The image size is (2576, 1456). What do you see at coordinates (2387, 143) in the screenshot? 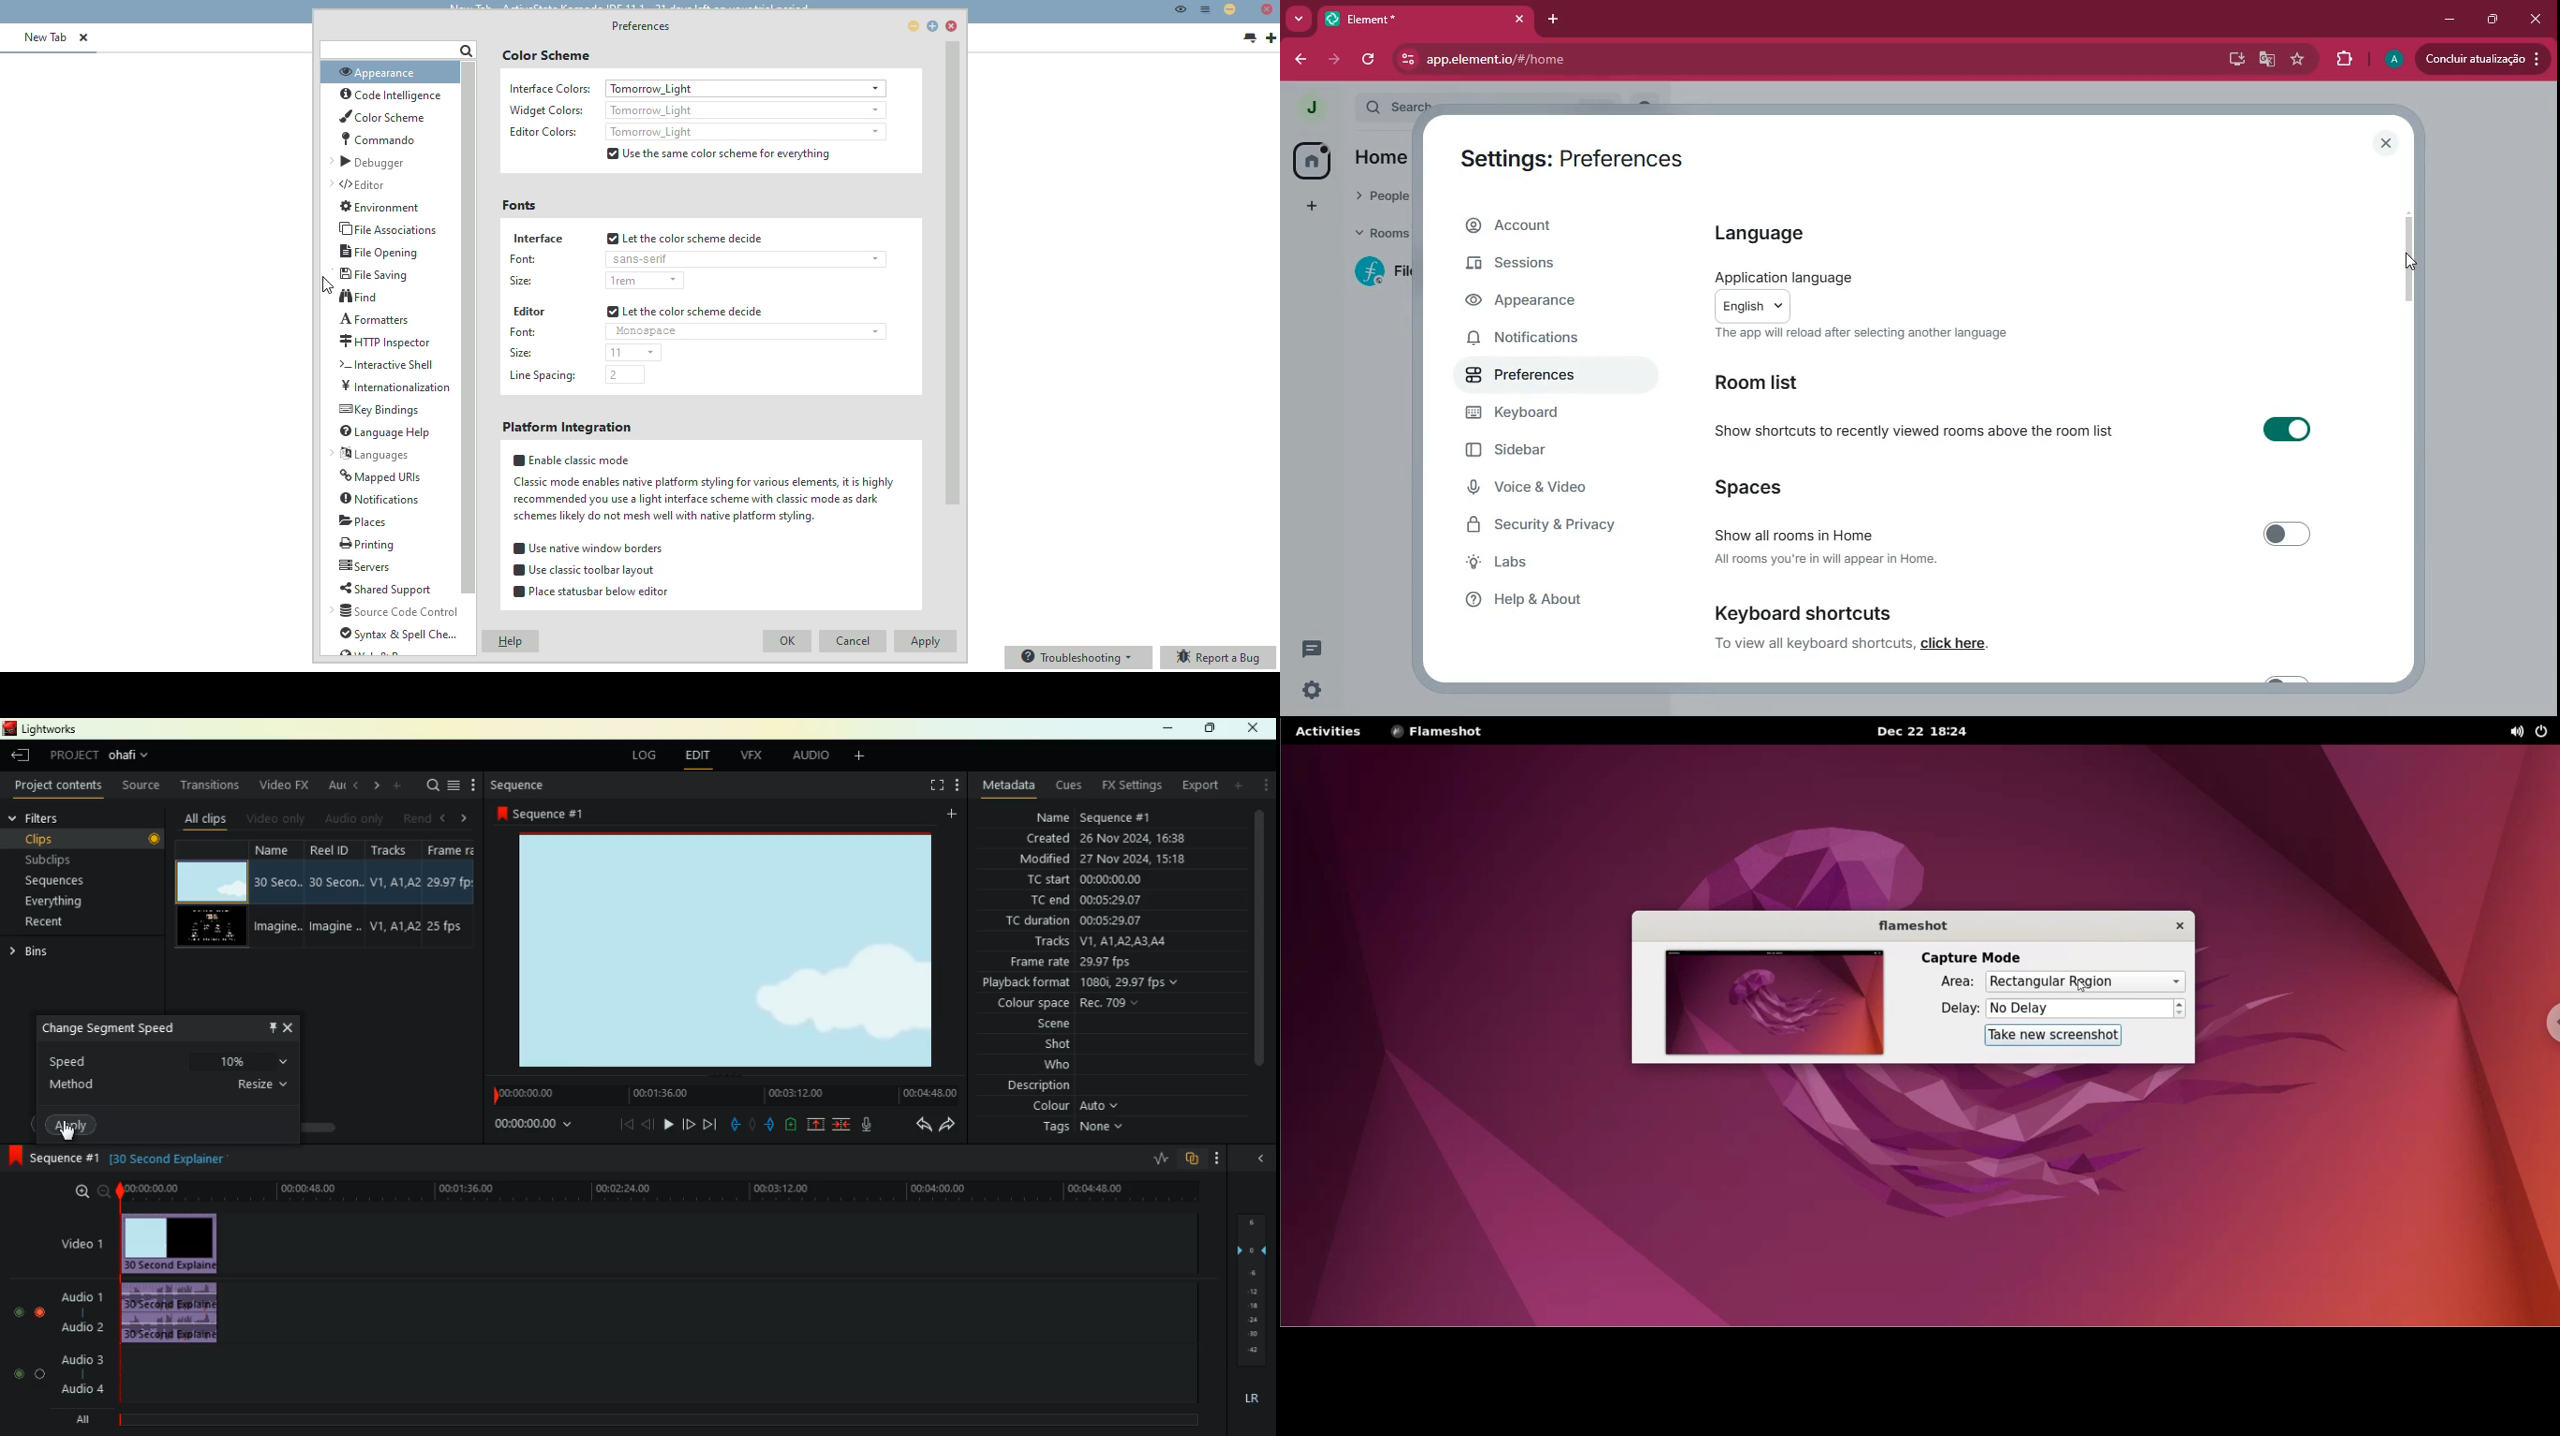
I see `close` at bounding box center [2387, 143].